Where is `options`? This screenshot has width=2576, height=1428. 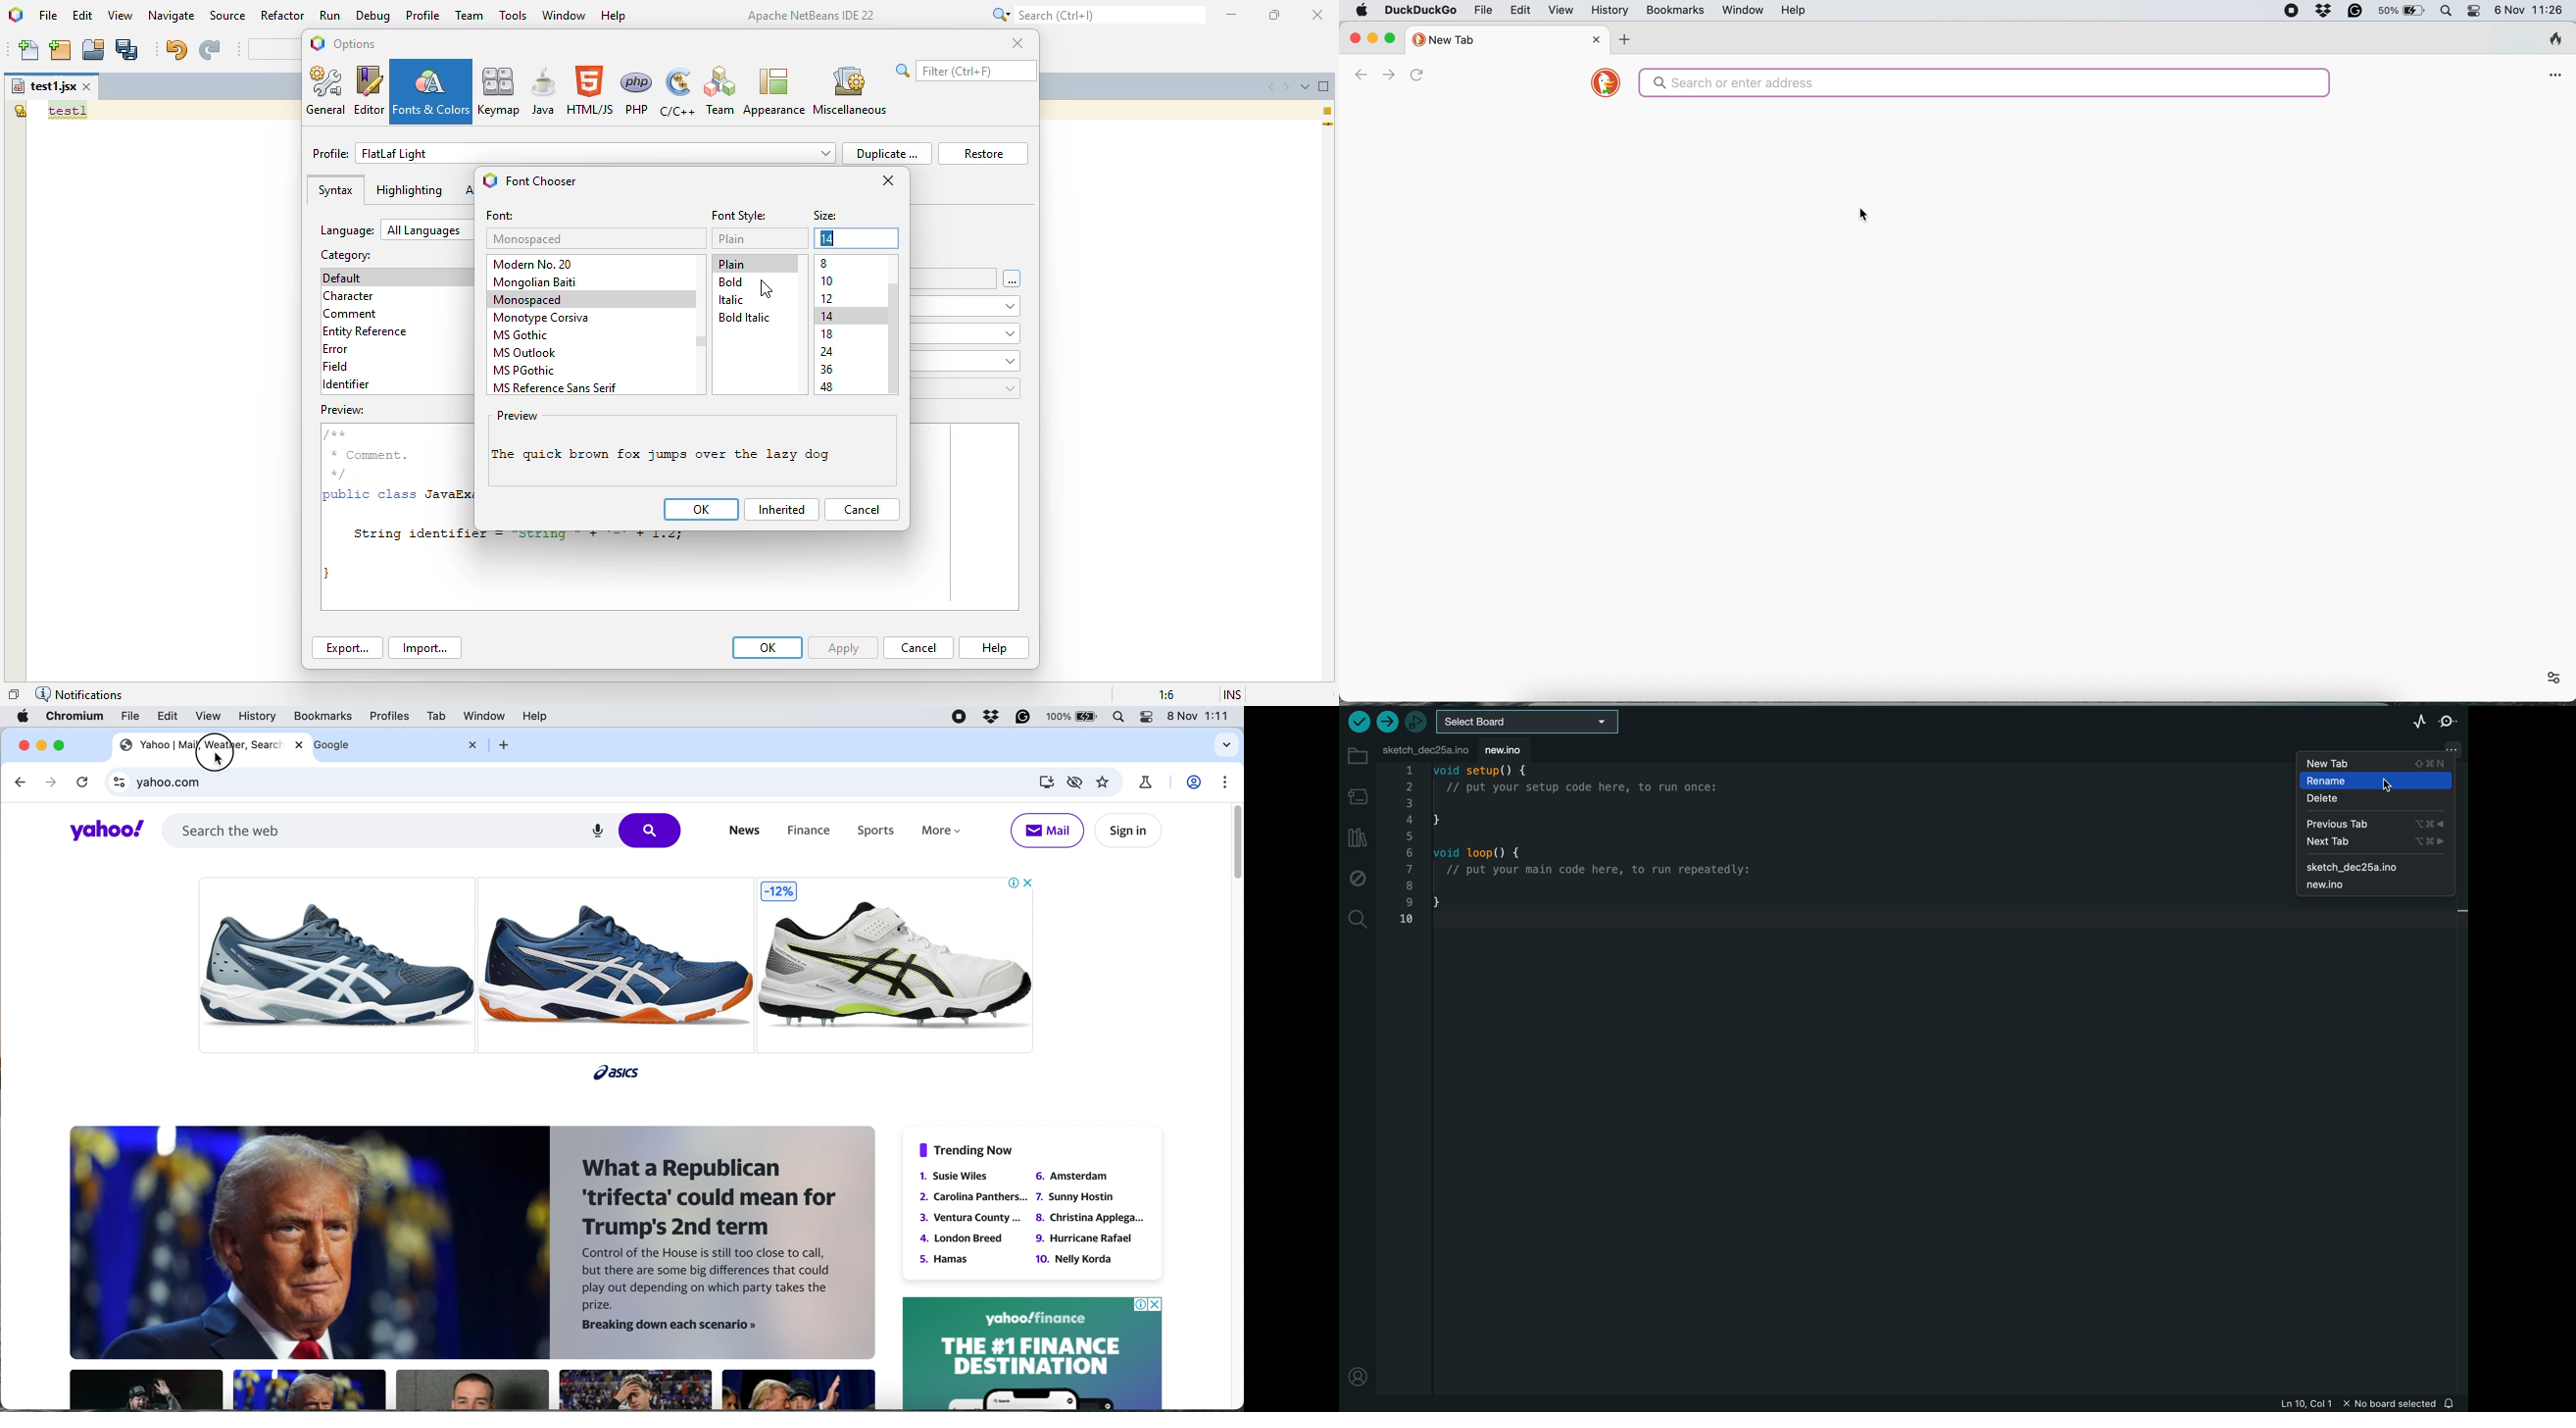 options is located at coordinates (356, 44).